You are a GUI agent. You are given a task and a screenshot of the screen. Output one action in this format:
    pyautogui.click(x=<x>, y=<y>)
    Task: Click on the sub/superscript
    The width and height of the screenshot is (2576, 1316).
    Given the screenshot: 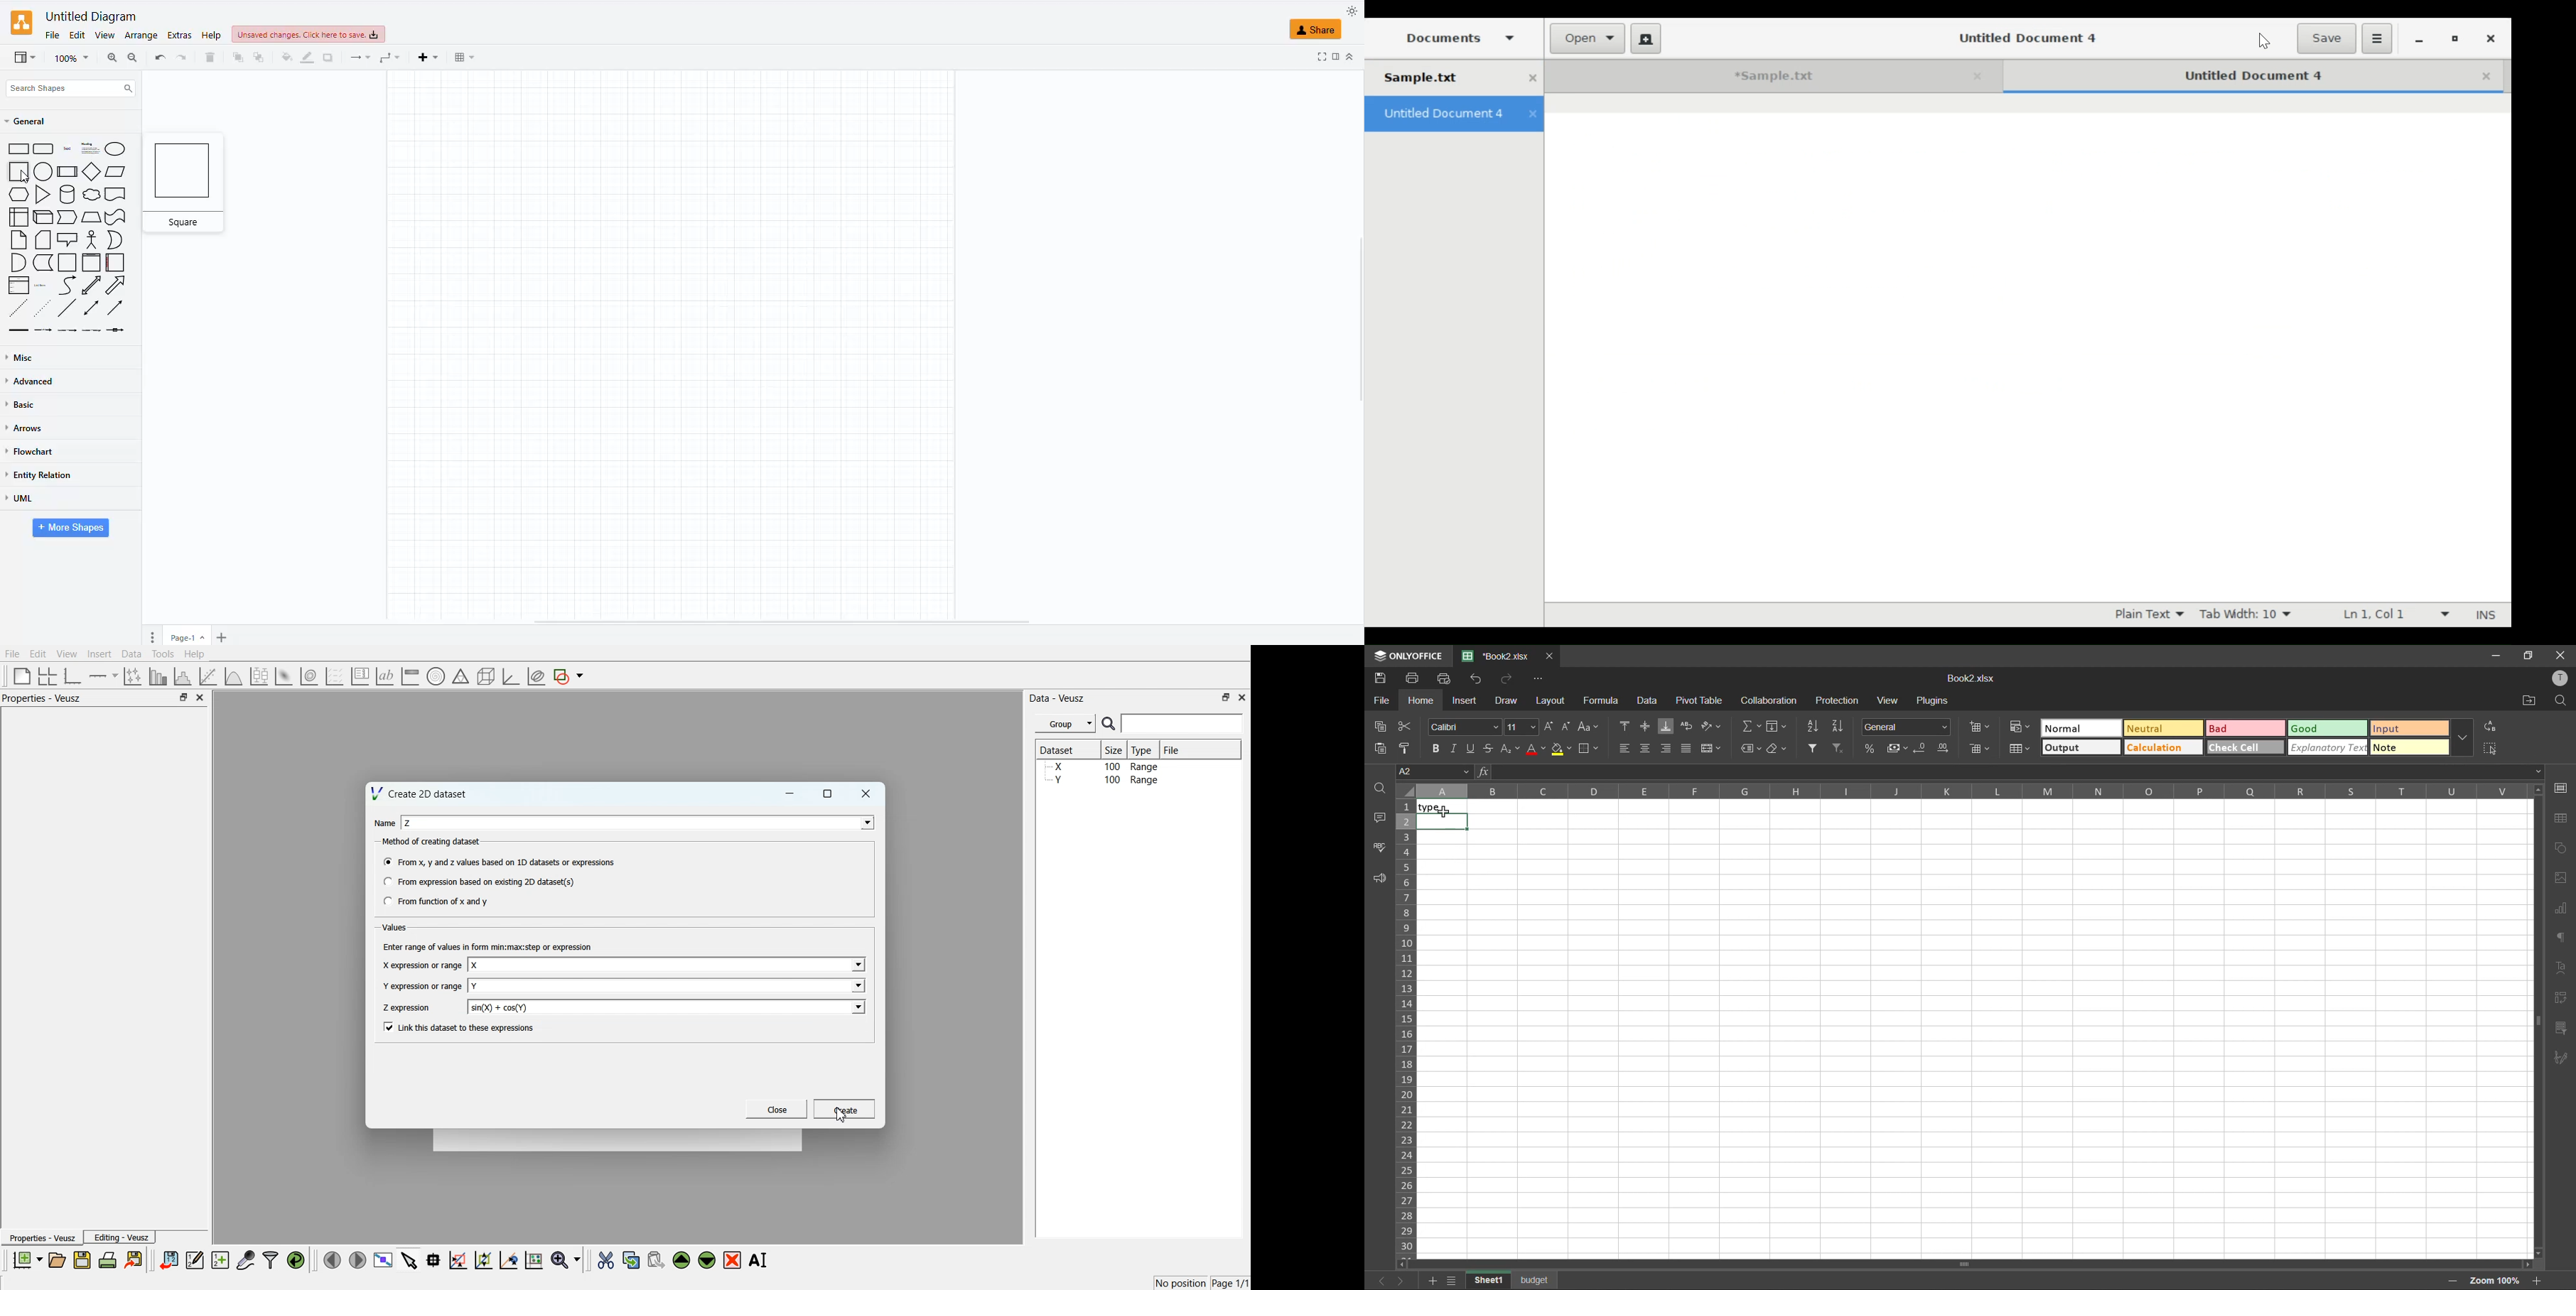 What is the action you would take?
    pyautogui.click(x=1507, y=750)
    